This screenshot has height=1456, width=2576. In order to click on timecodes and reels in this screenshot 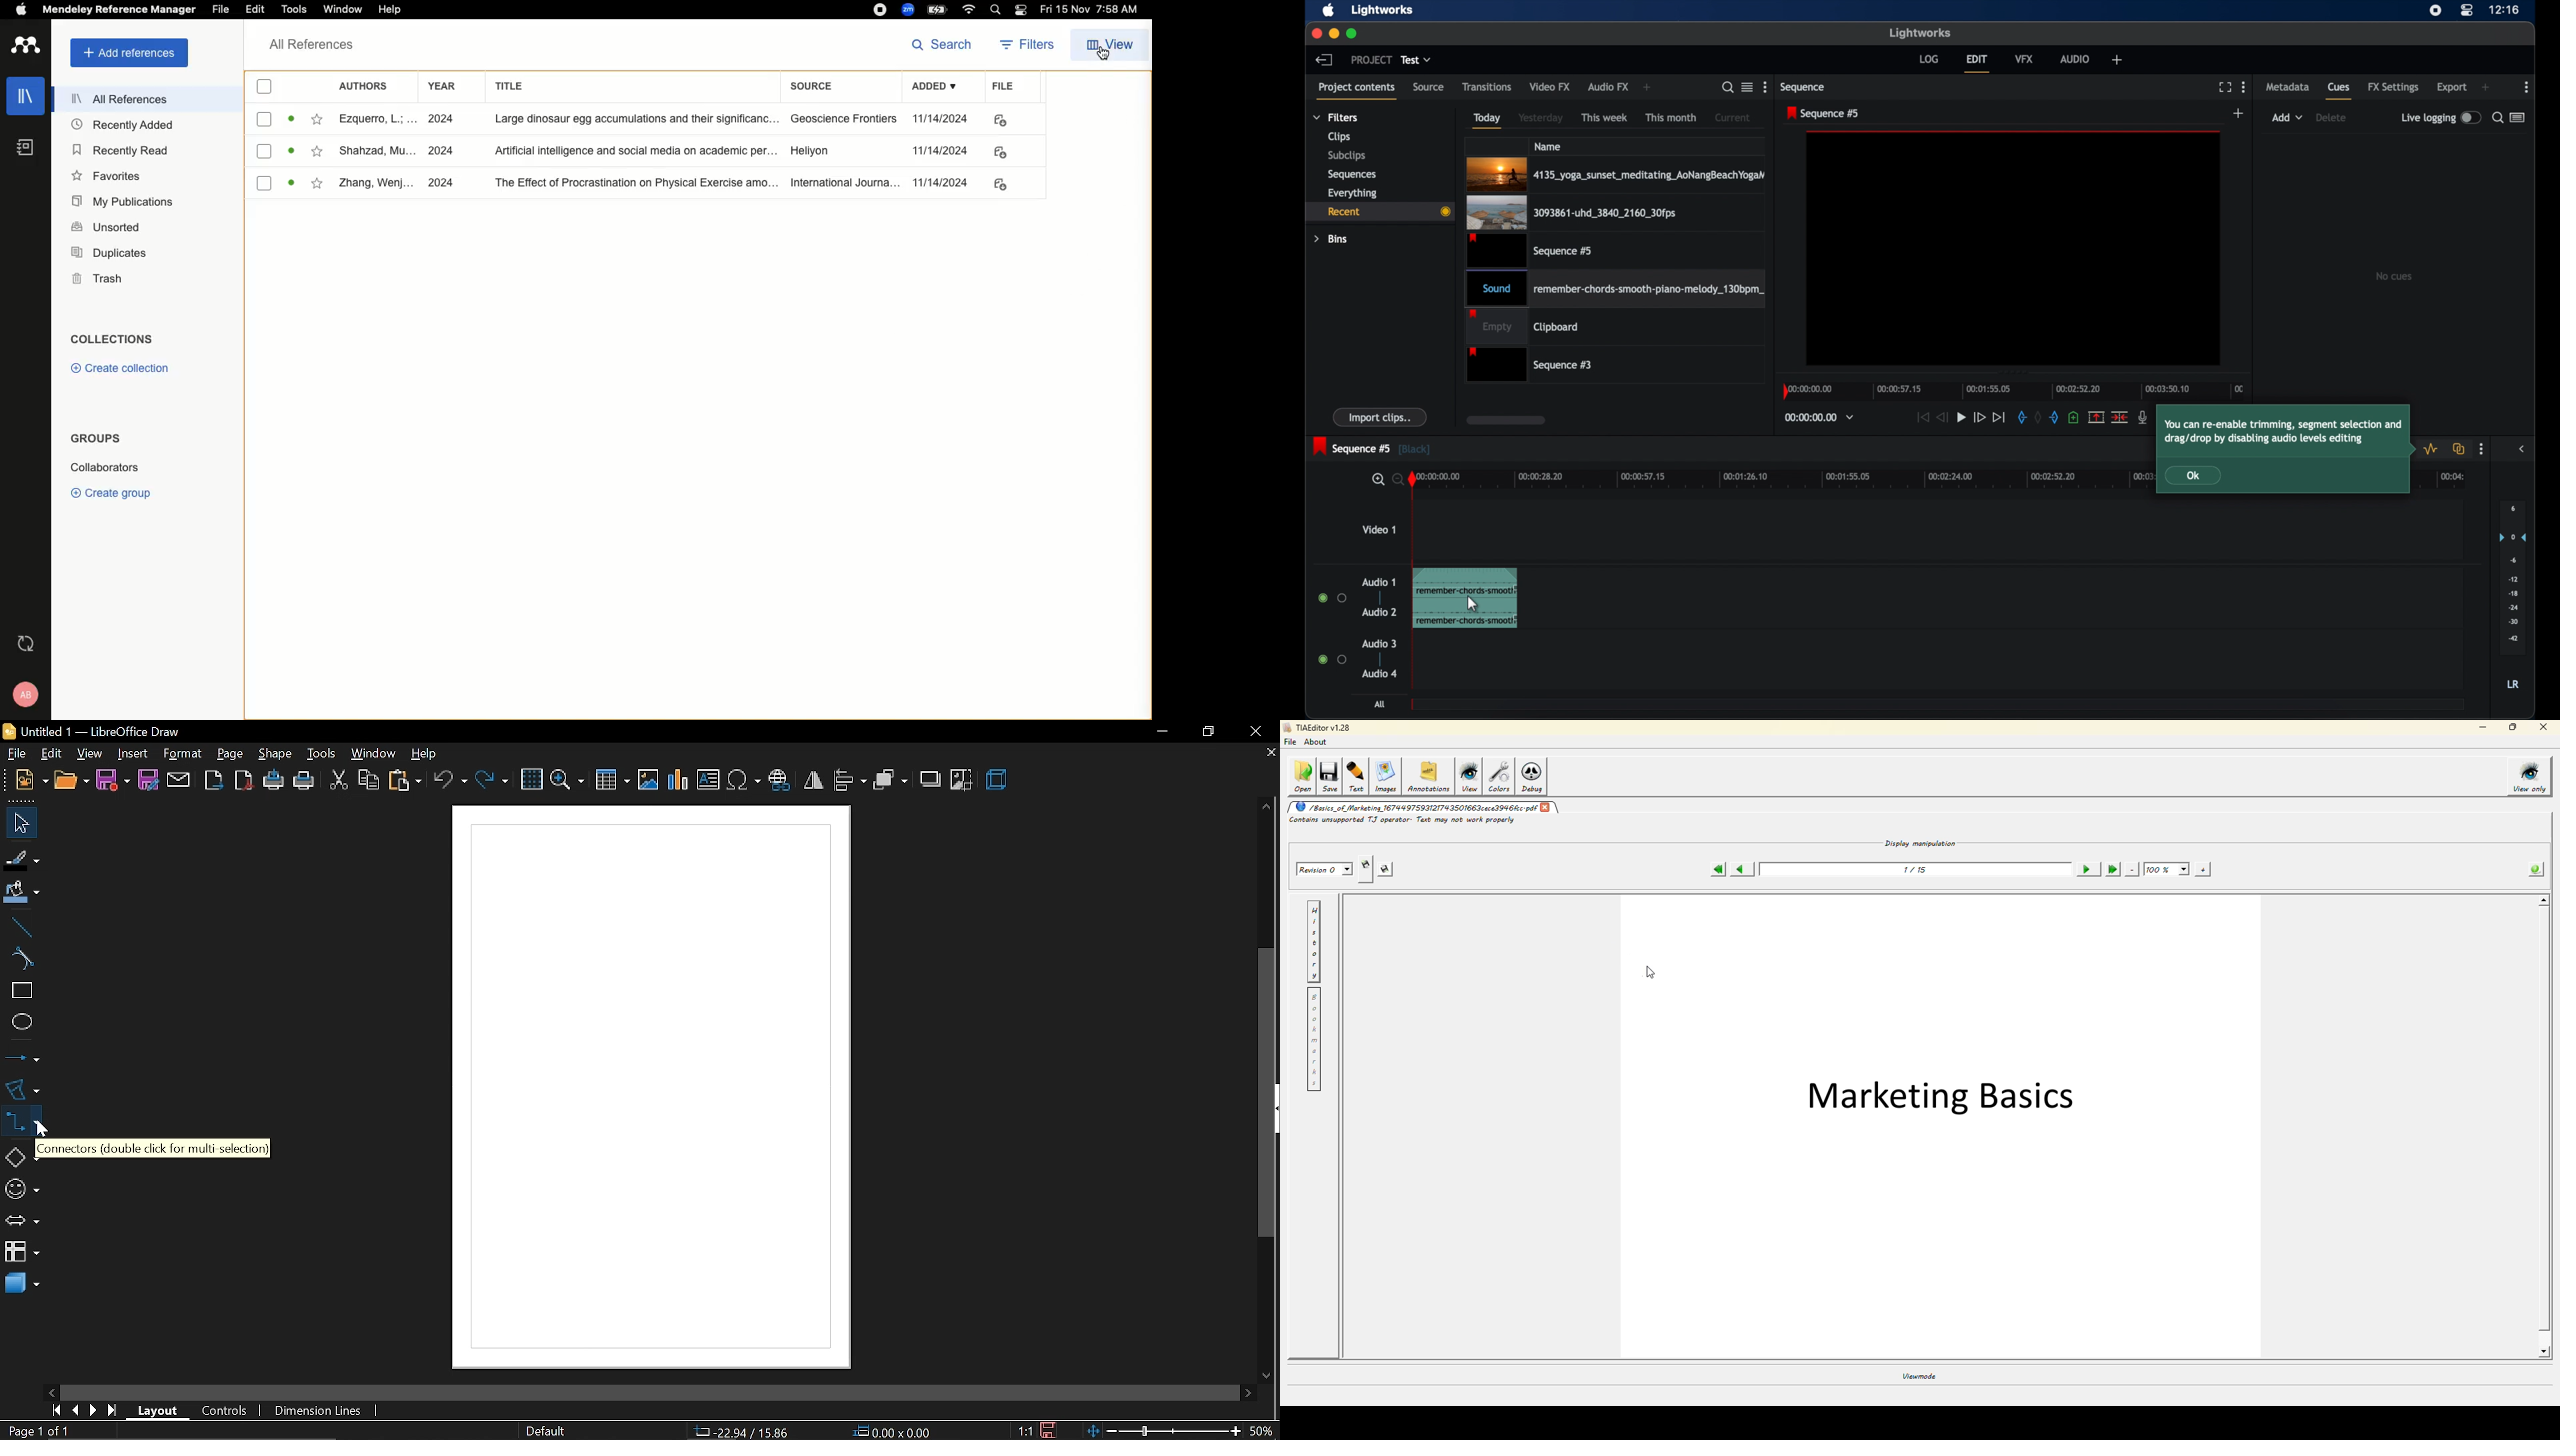, I will do `click(1819, 417)`.